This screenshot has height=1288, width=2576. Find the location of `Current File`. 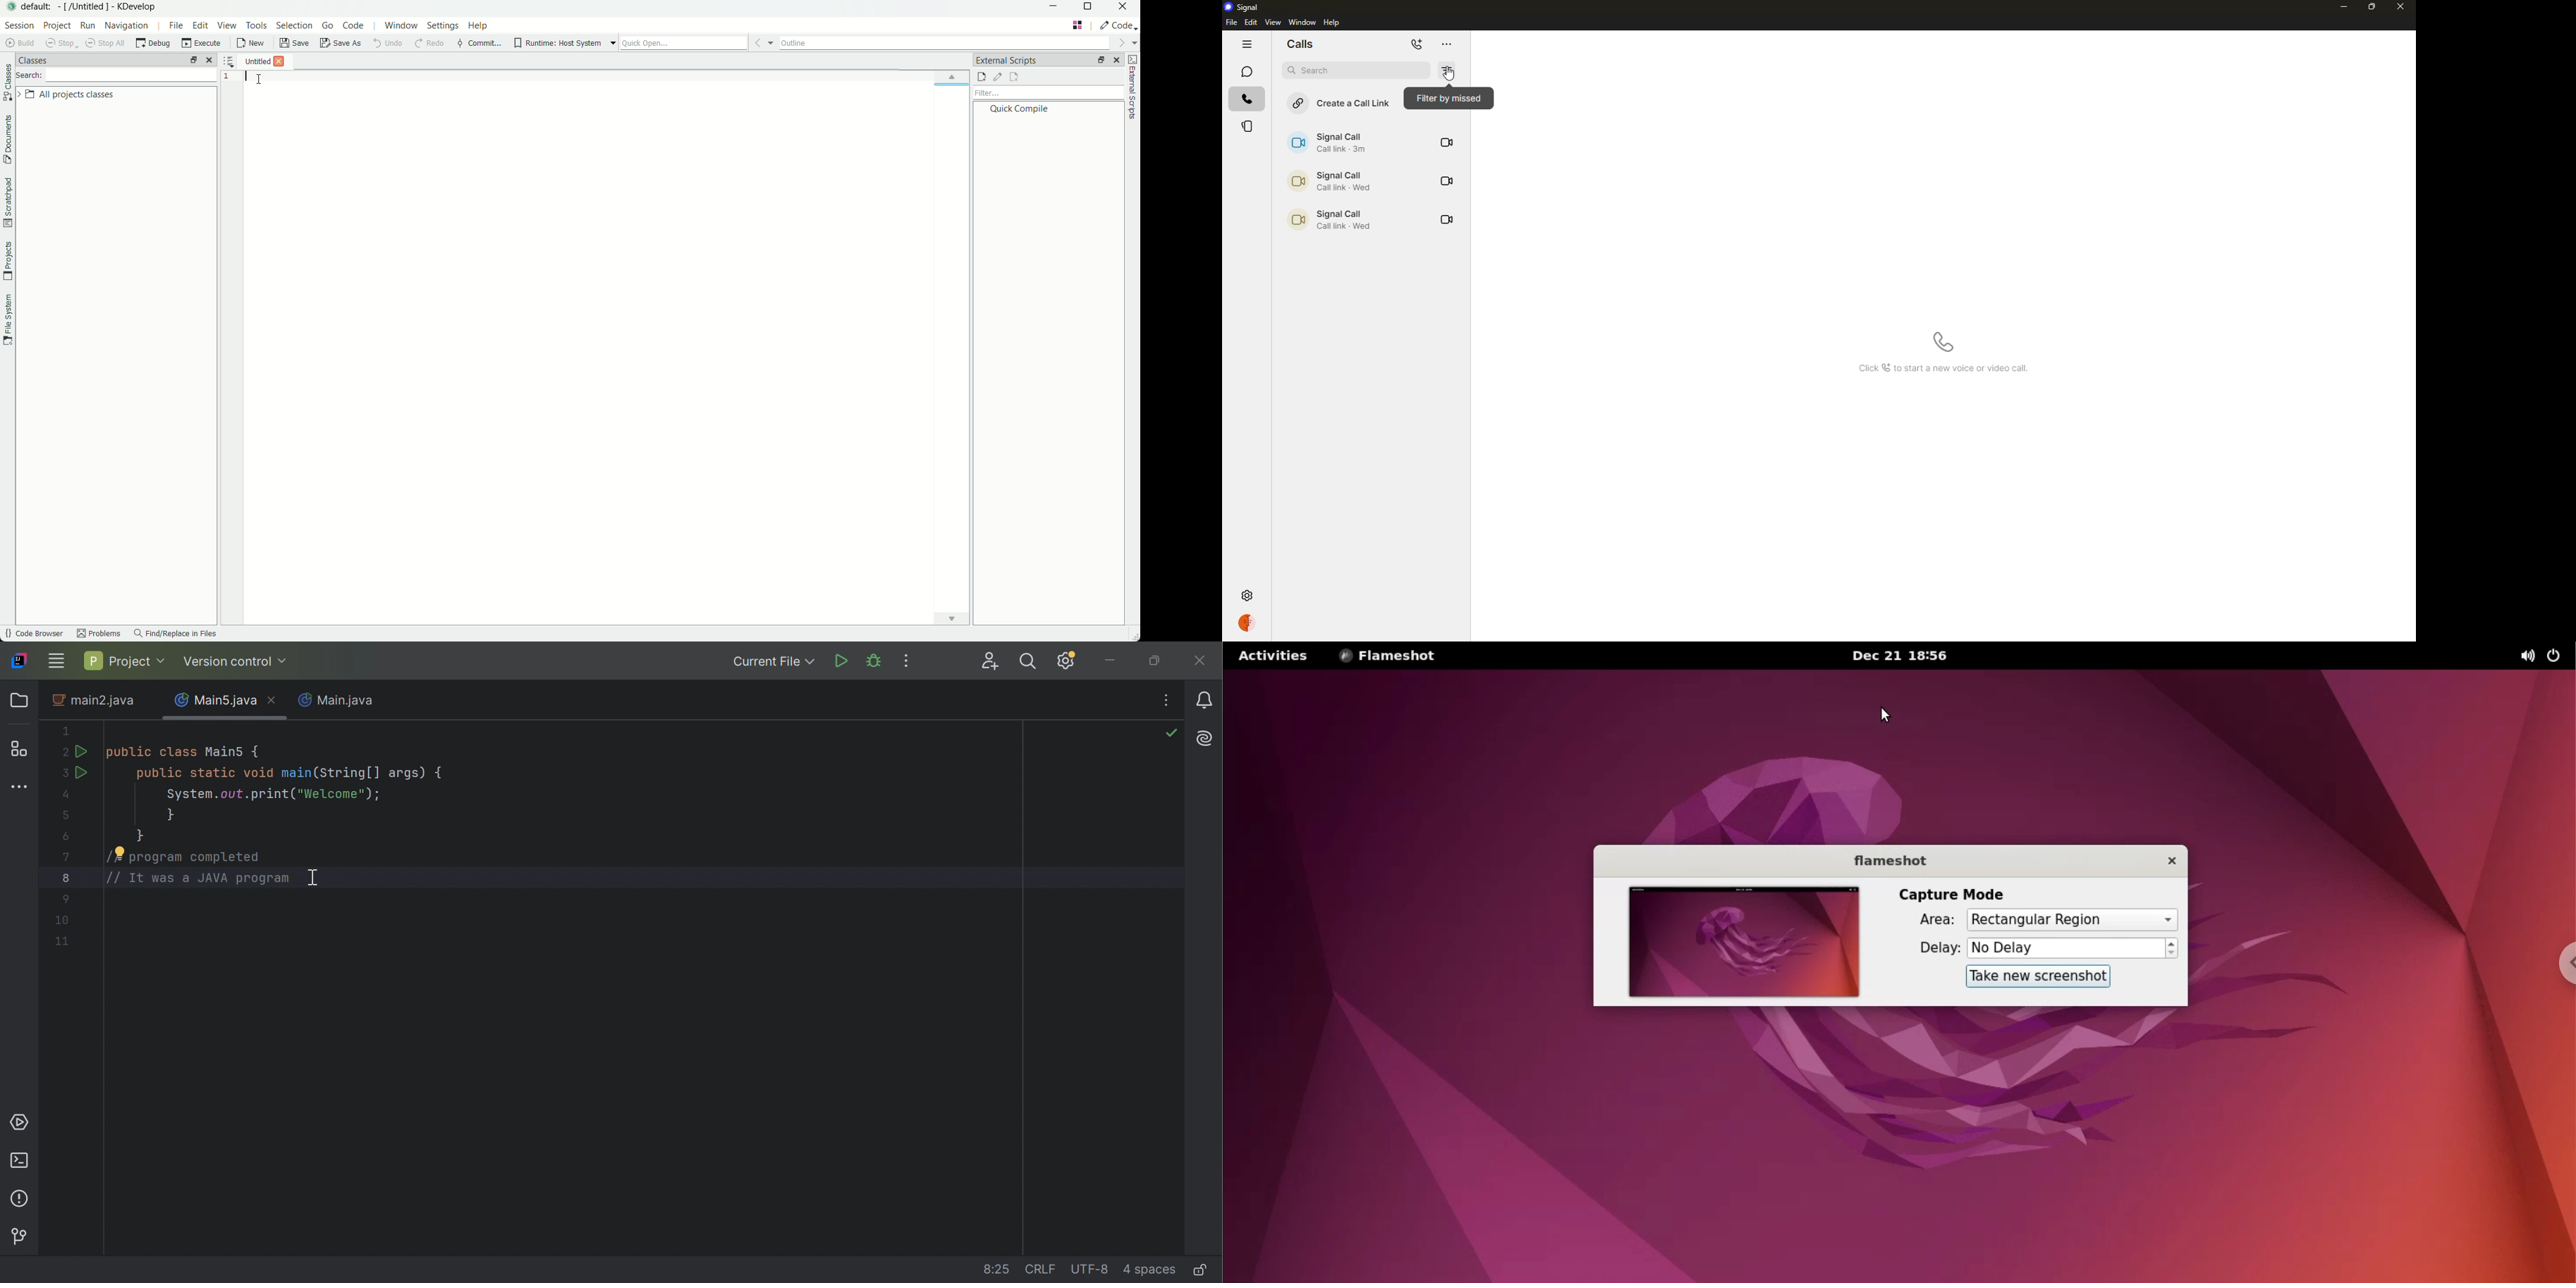

Current File is located at coordinates (774, 662).